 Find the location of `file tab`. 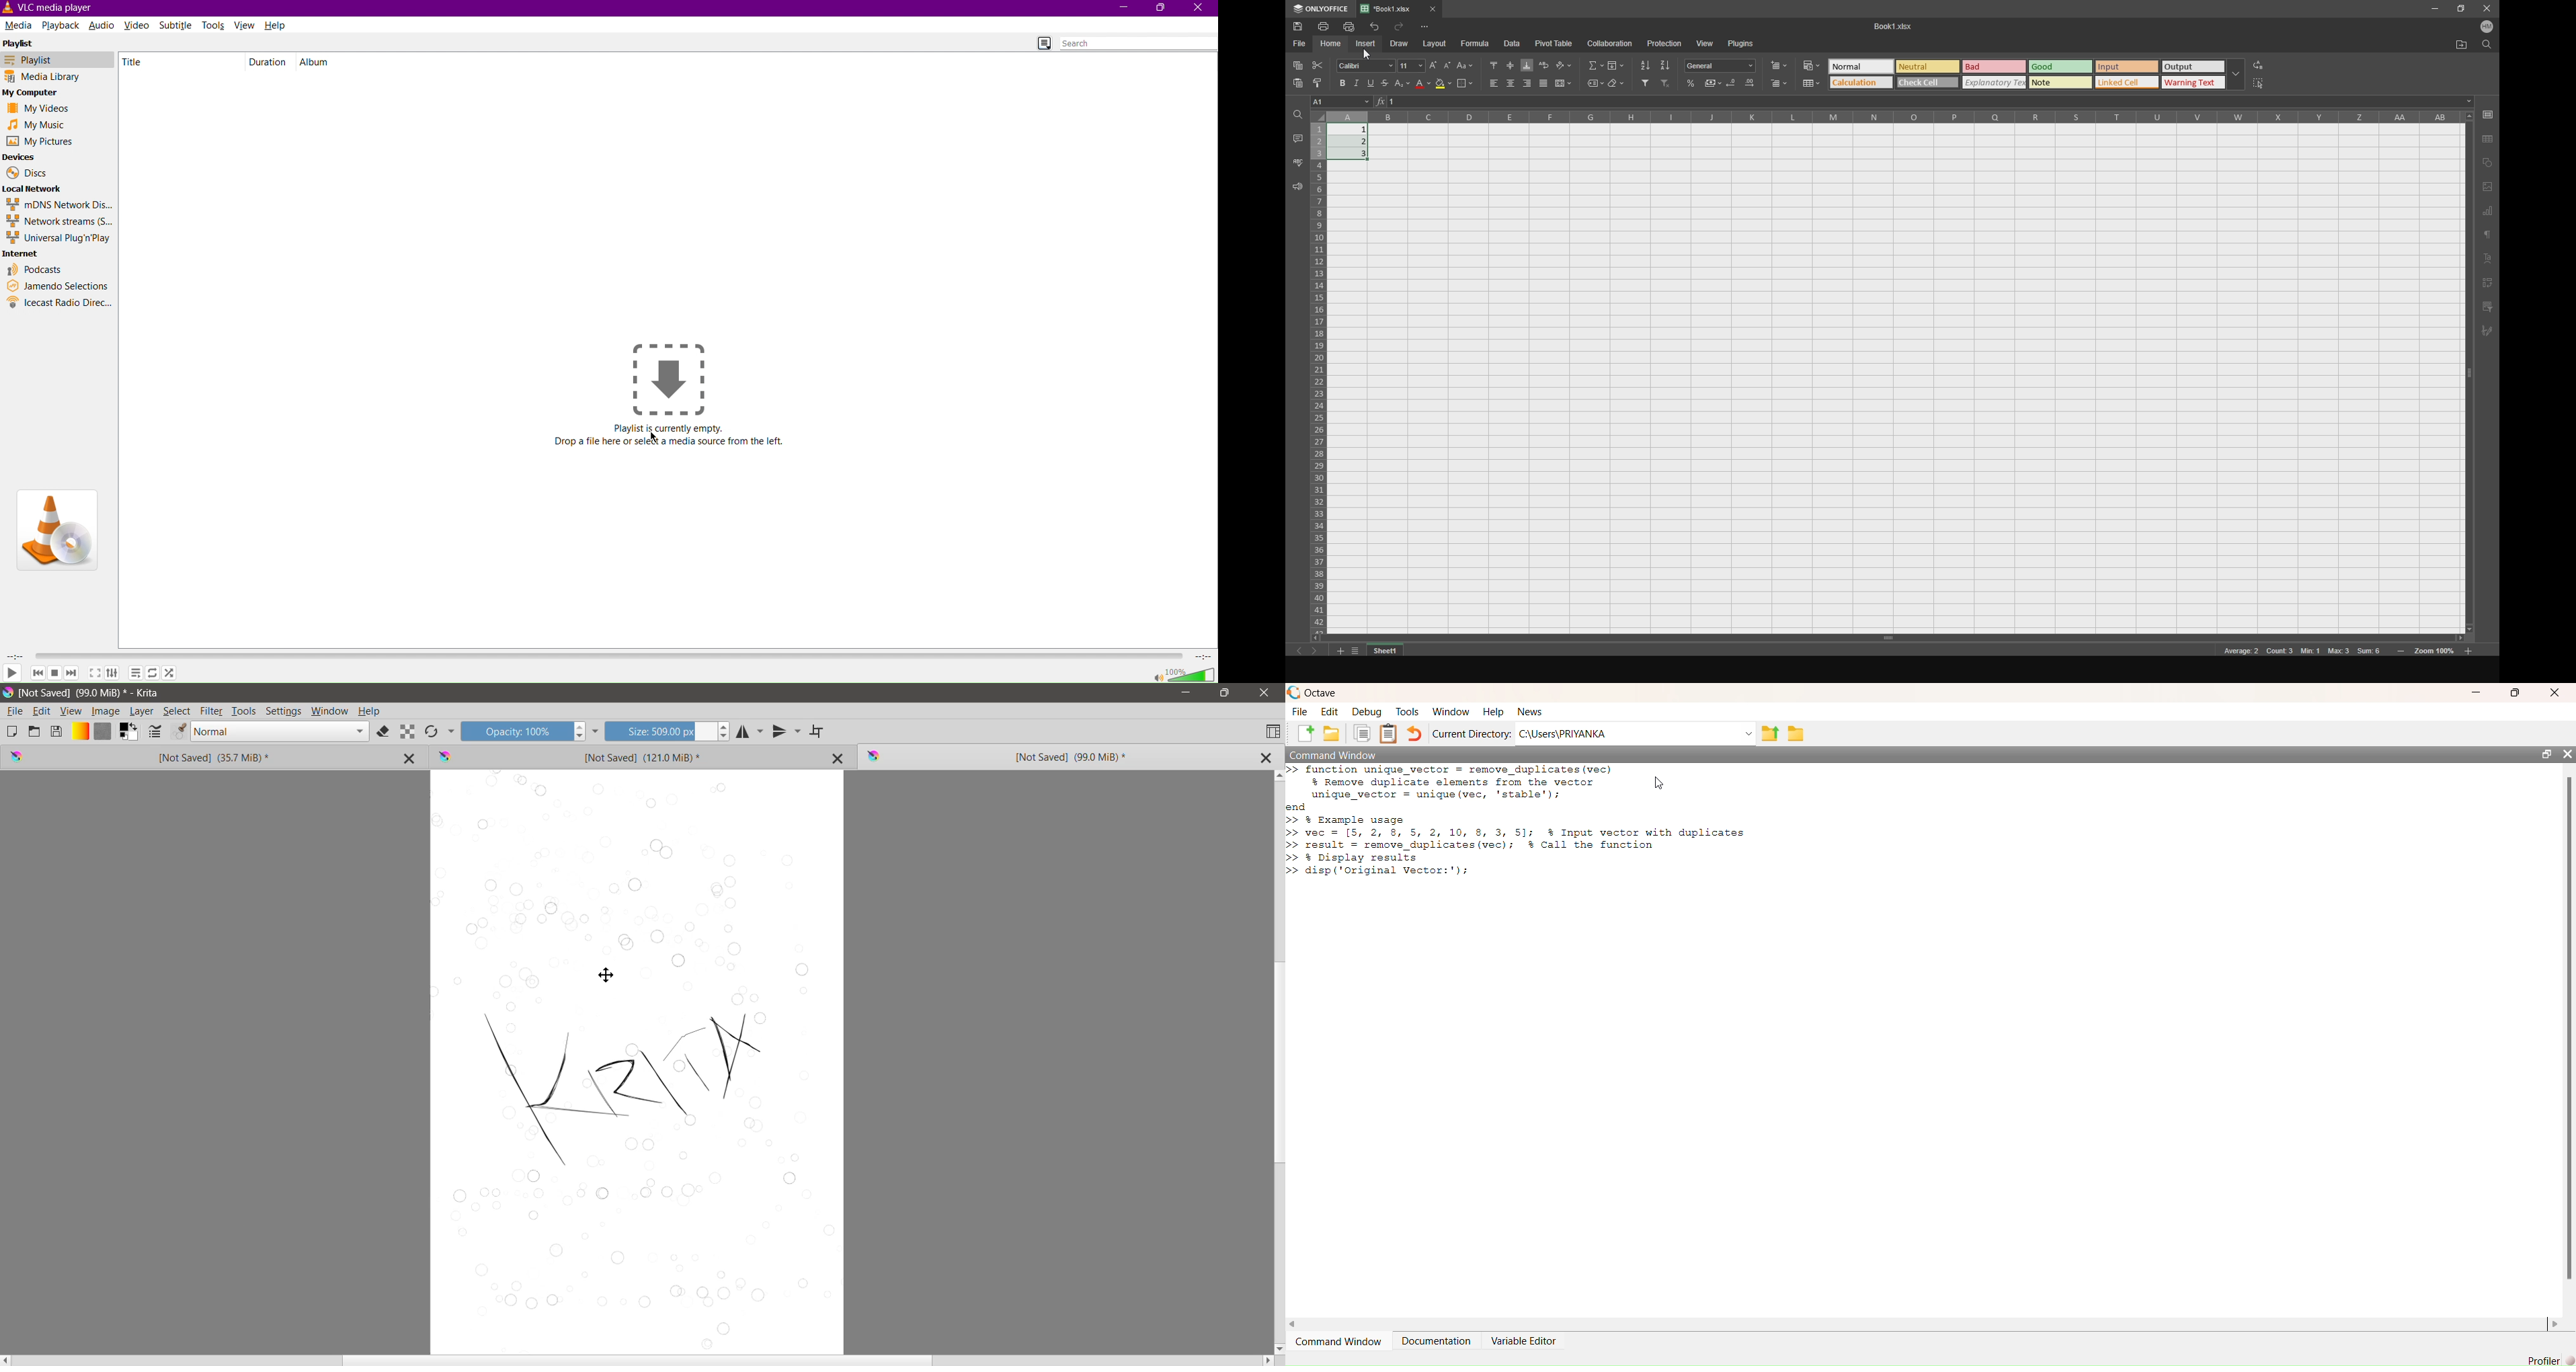

file tab is located at coordinates (1414, 8).